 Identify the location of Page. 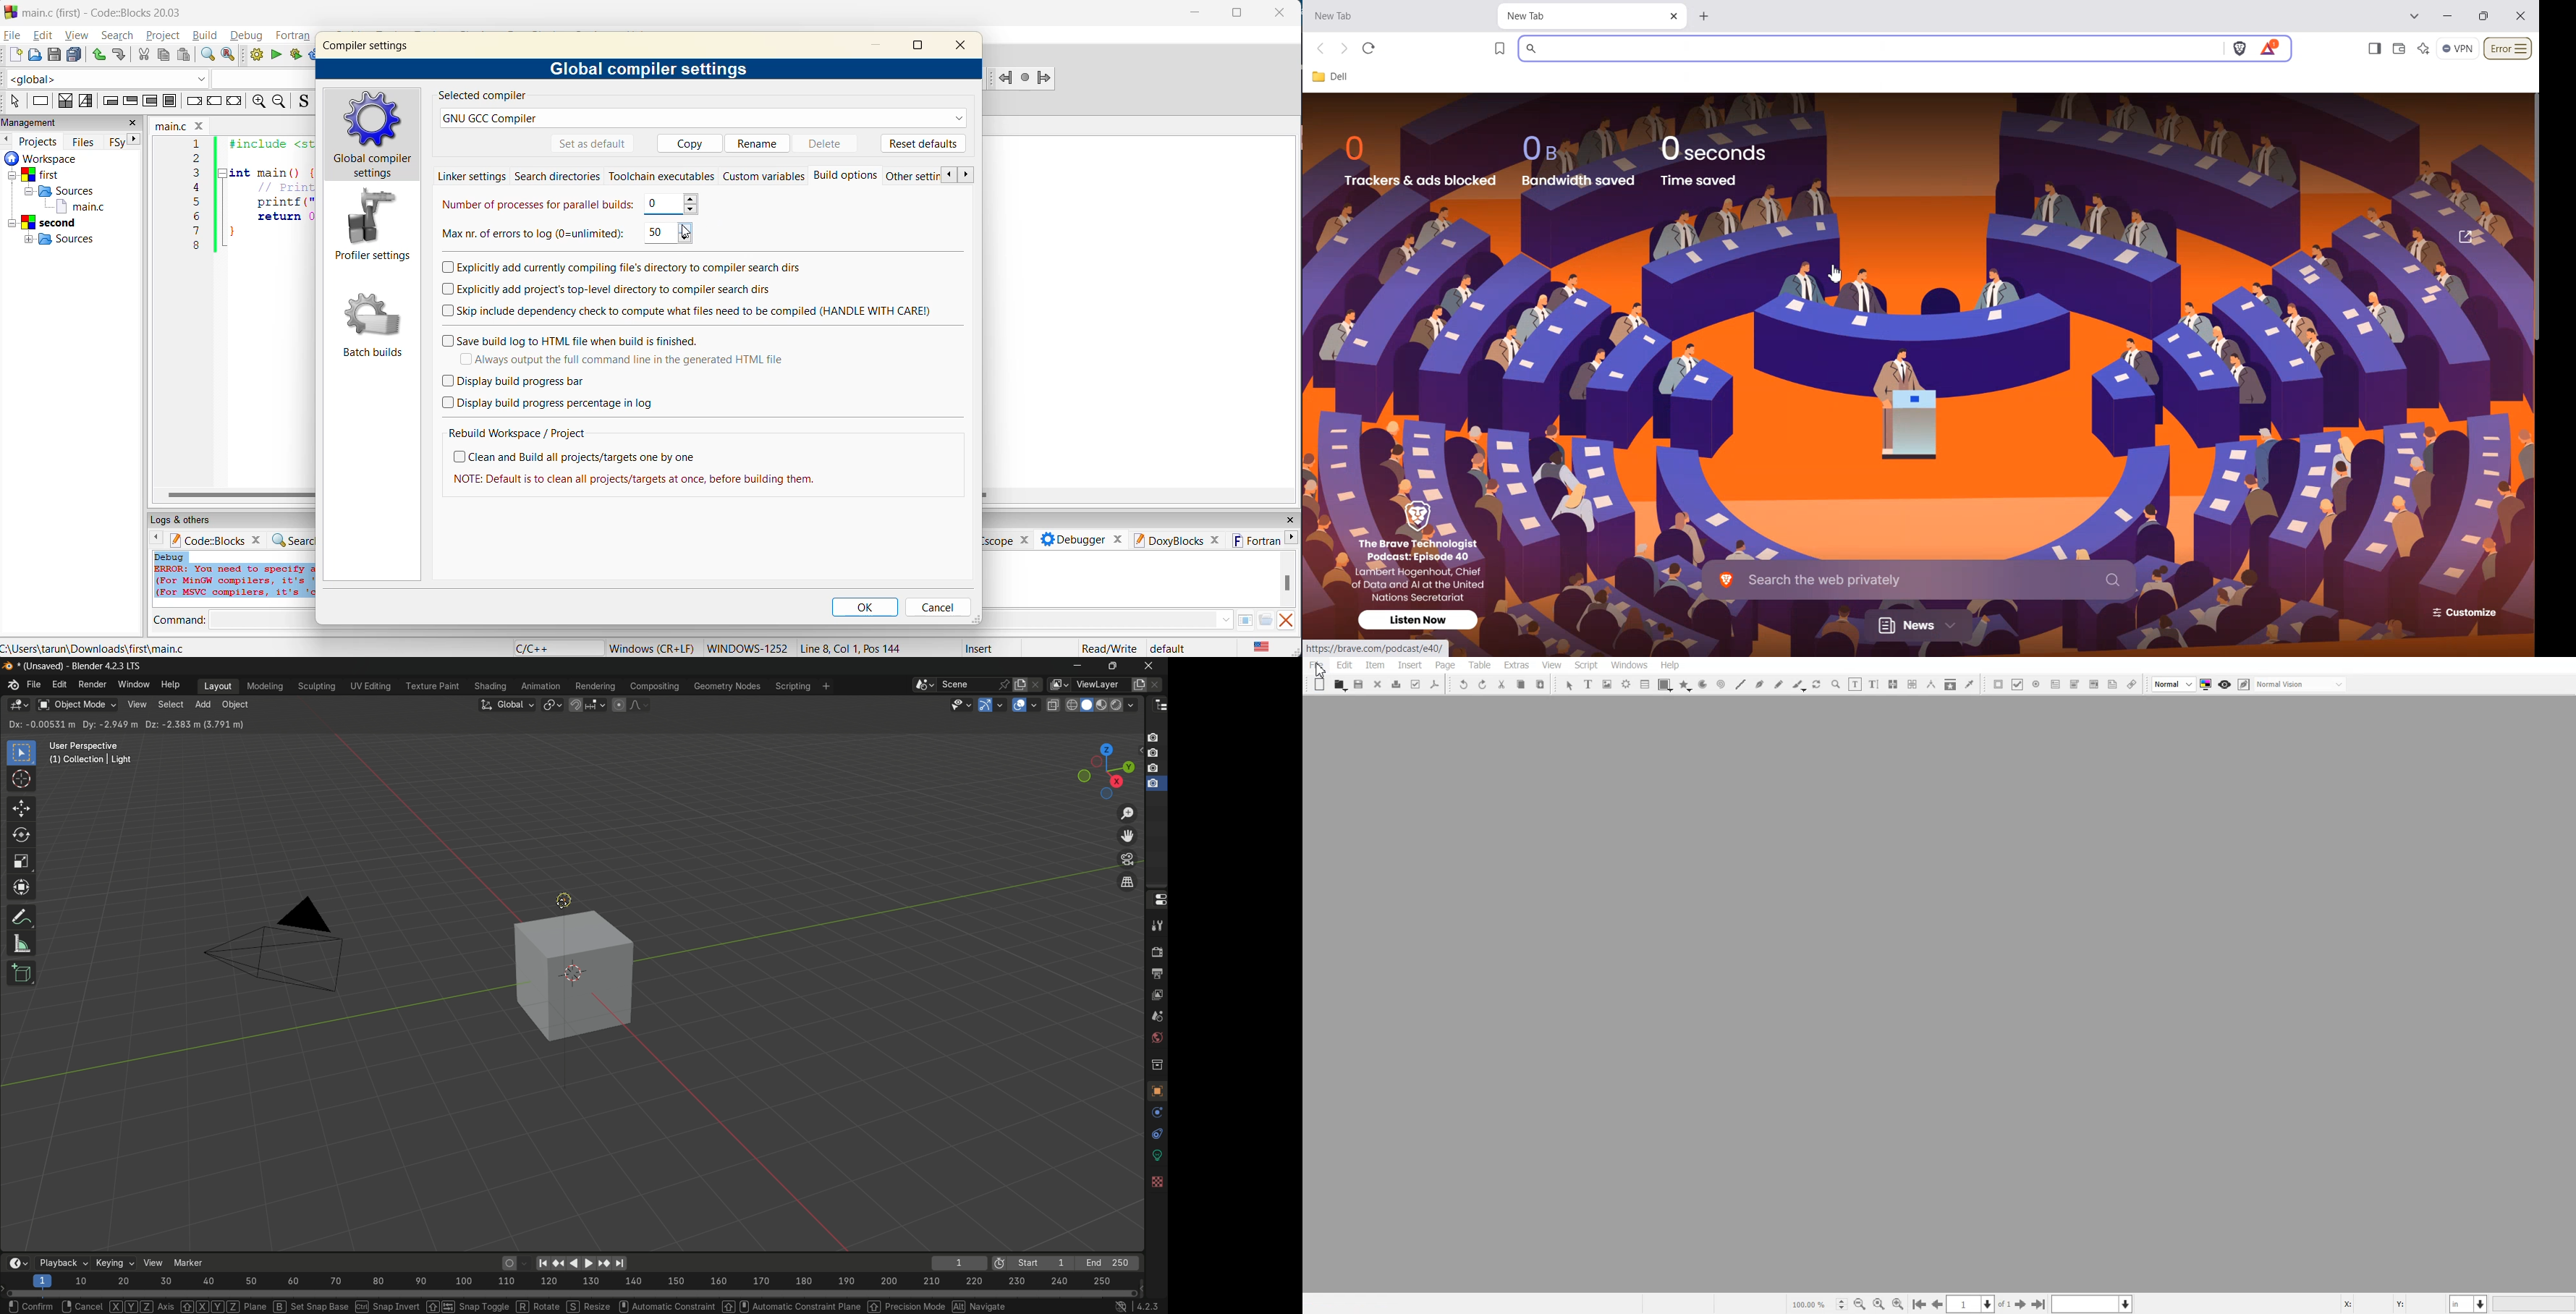
(1444, 666).